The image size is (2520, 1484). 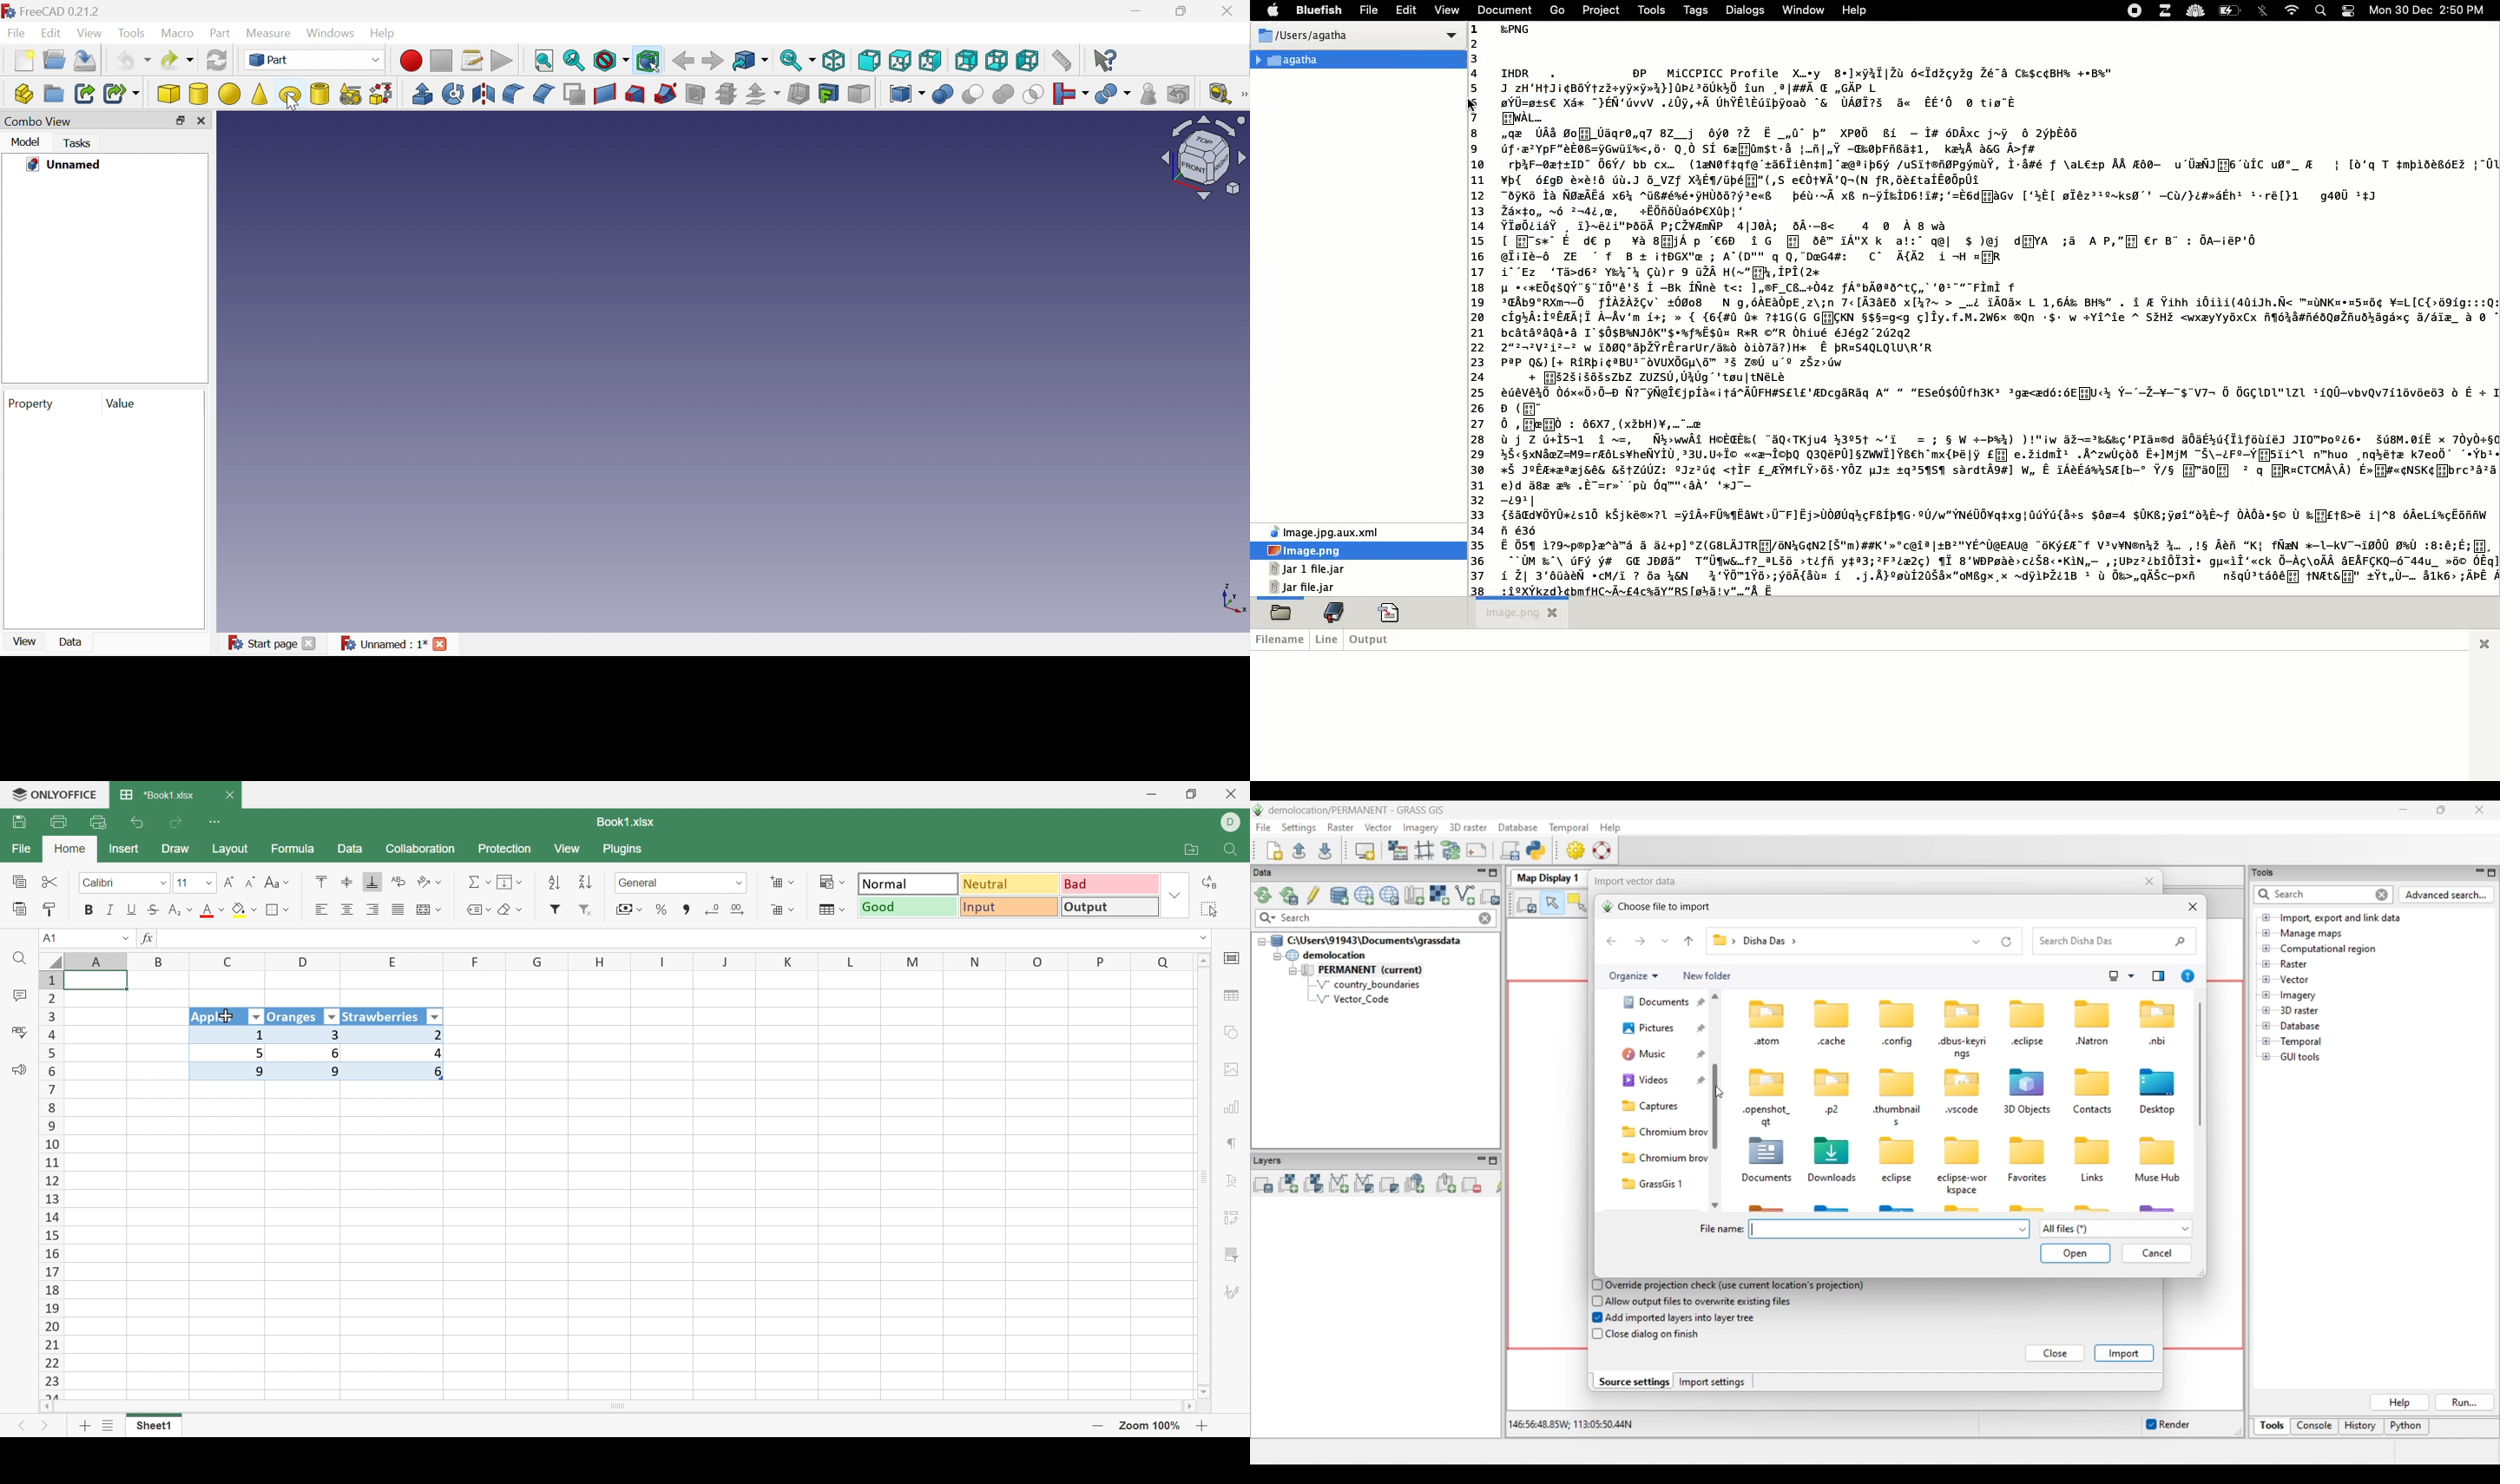 What do you see at coordinates (218, 35) in the screenshot?
I see `Part` at bounding box center [218, 35].